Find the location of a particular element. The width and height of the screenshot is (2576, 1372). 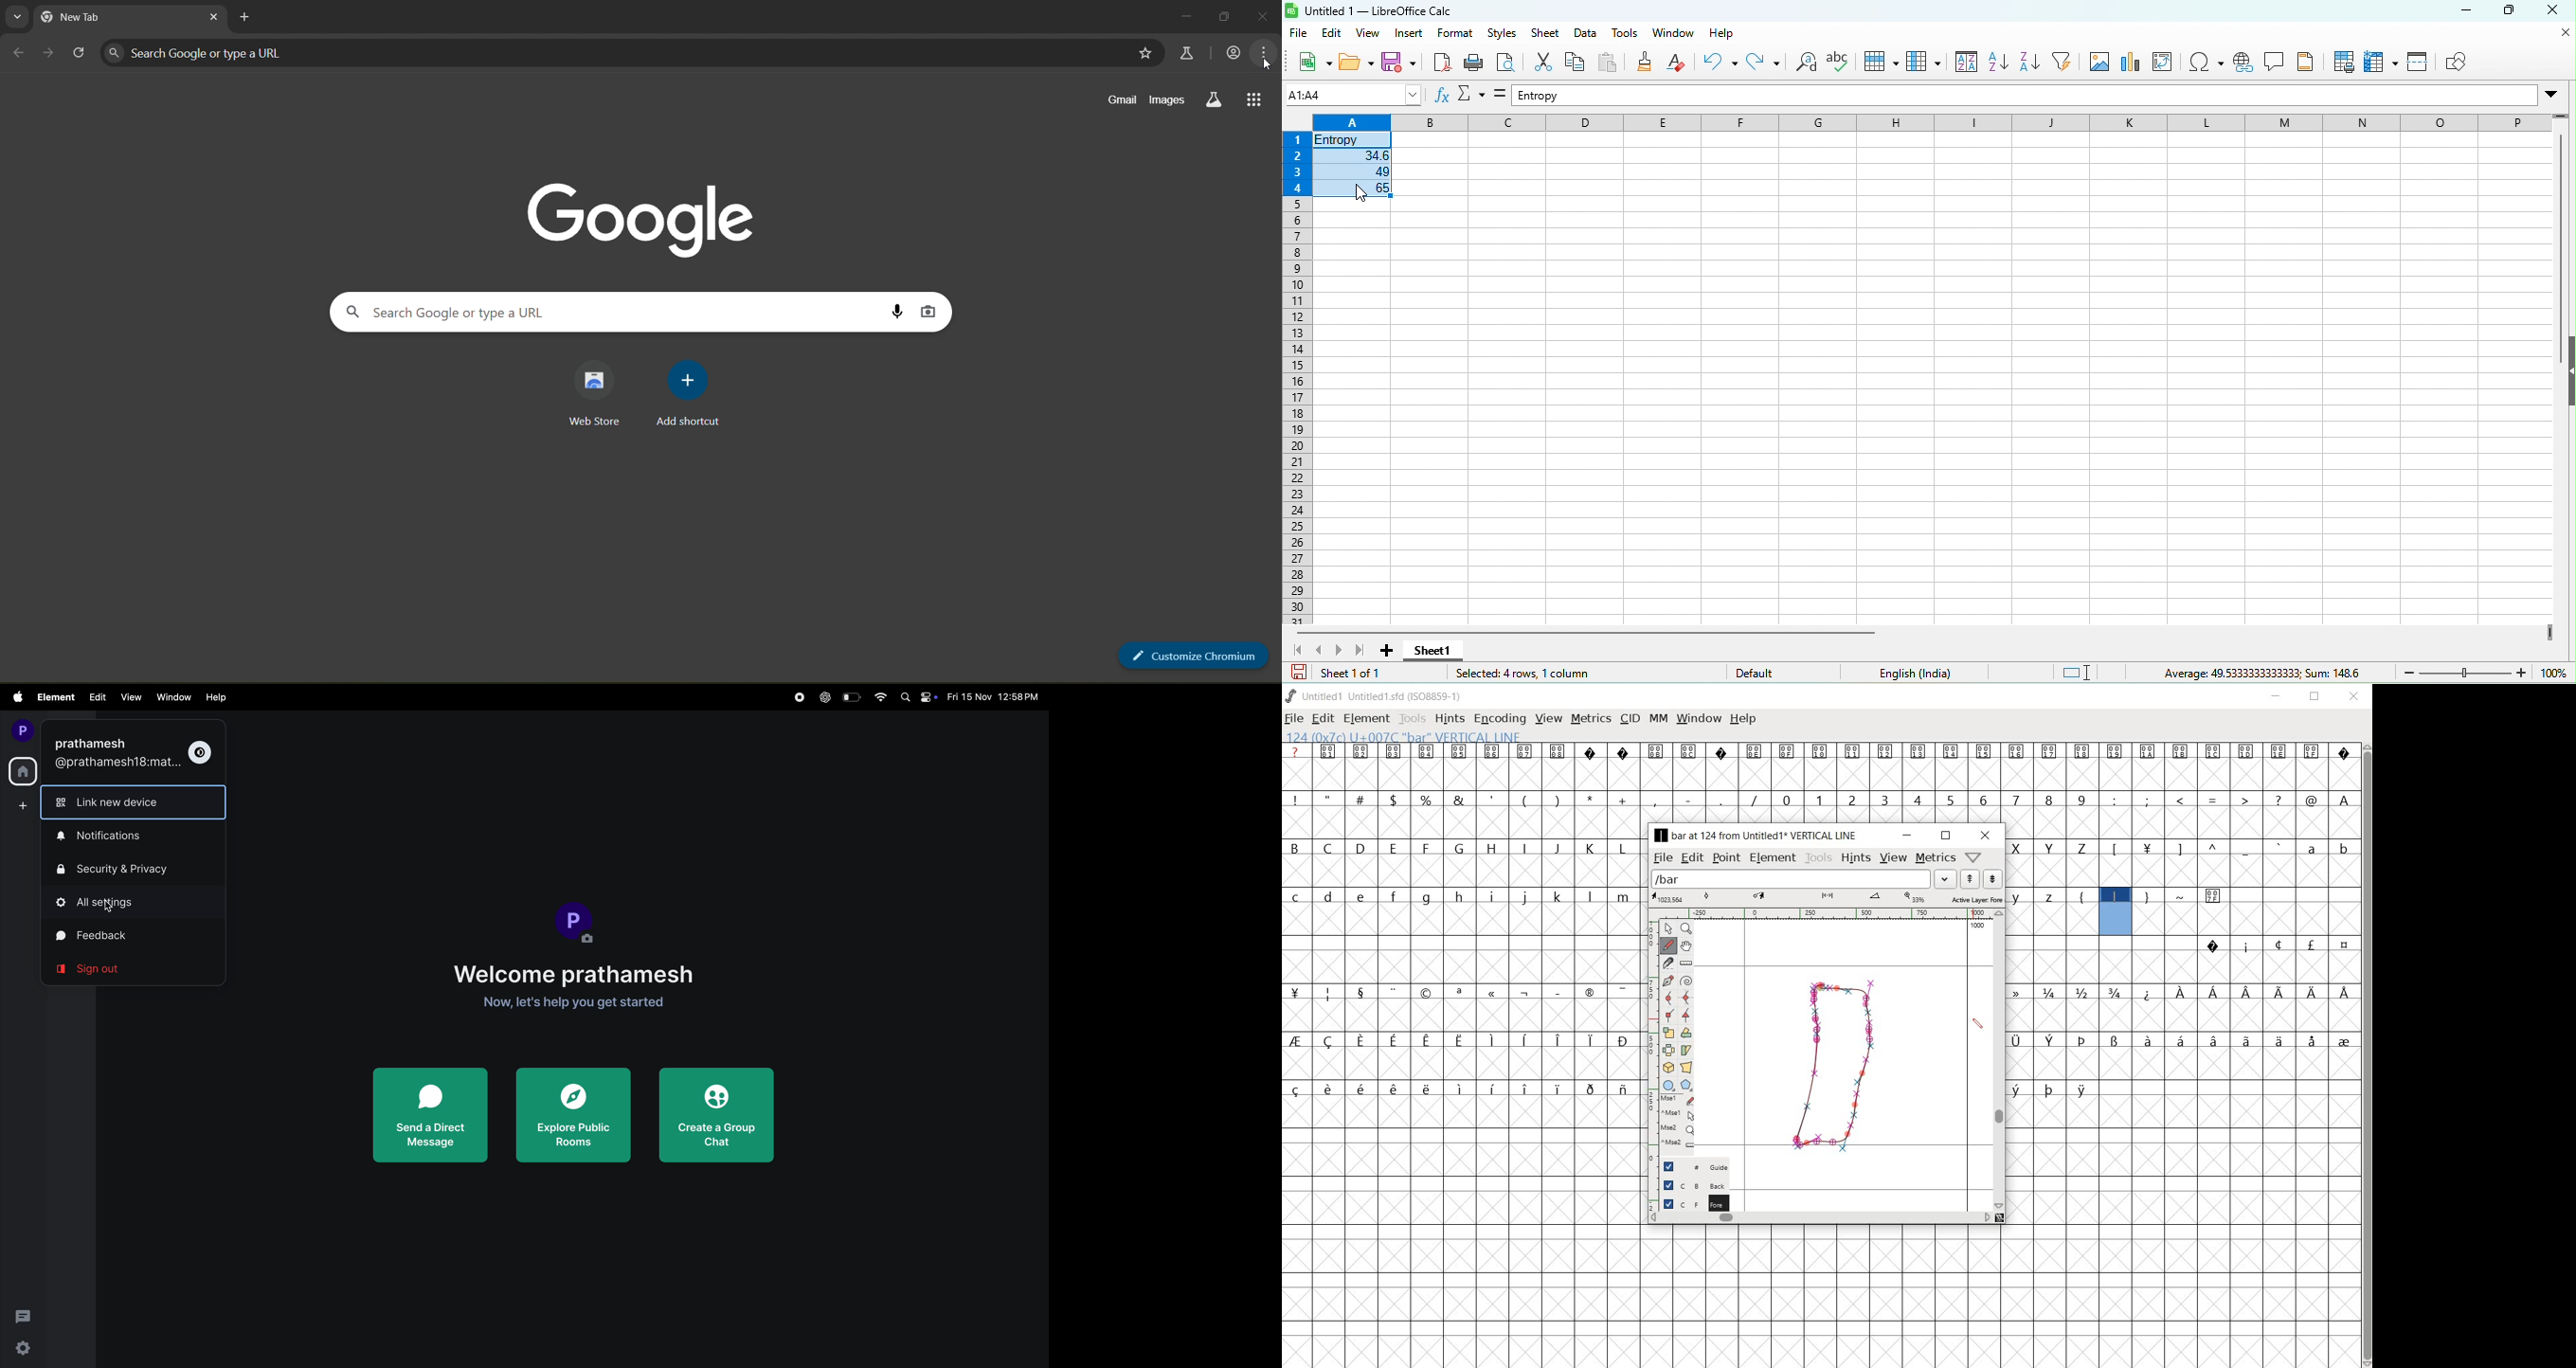

apple menu is located at coordinates (16, 697).